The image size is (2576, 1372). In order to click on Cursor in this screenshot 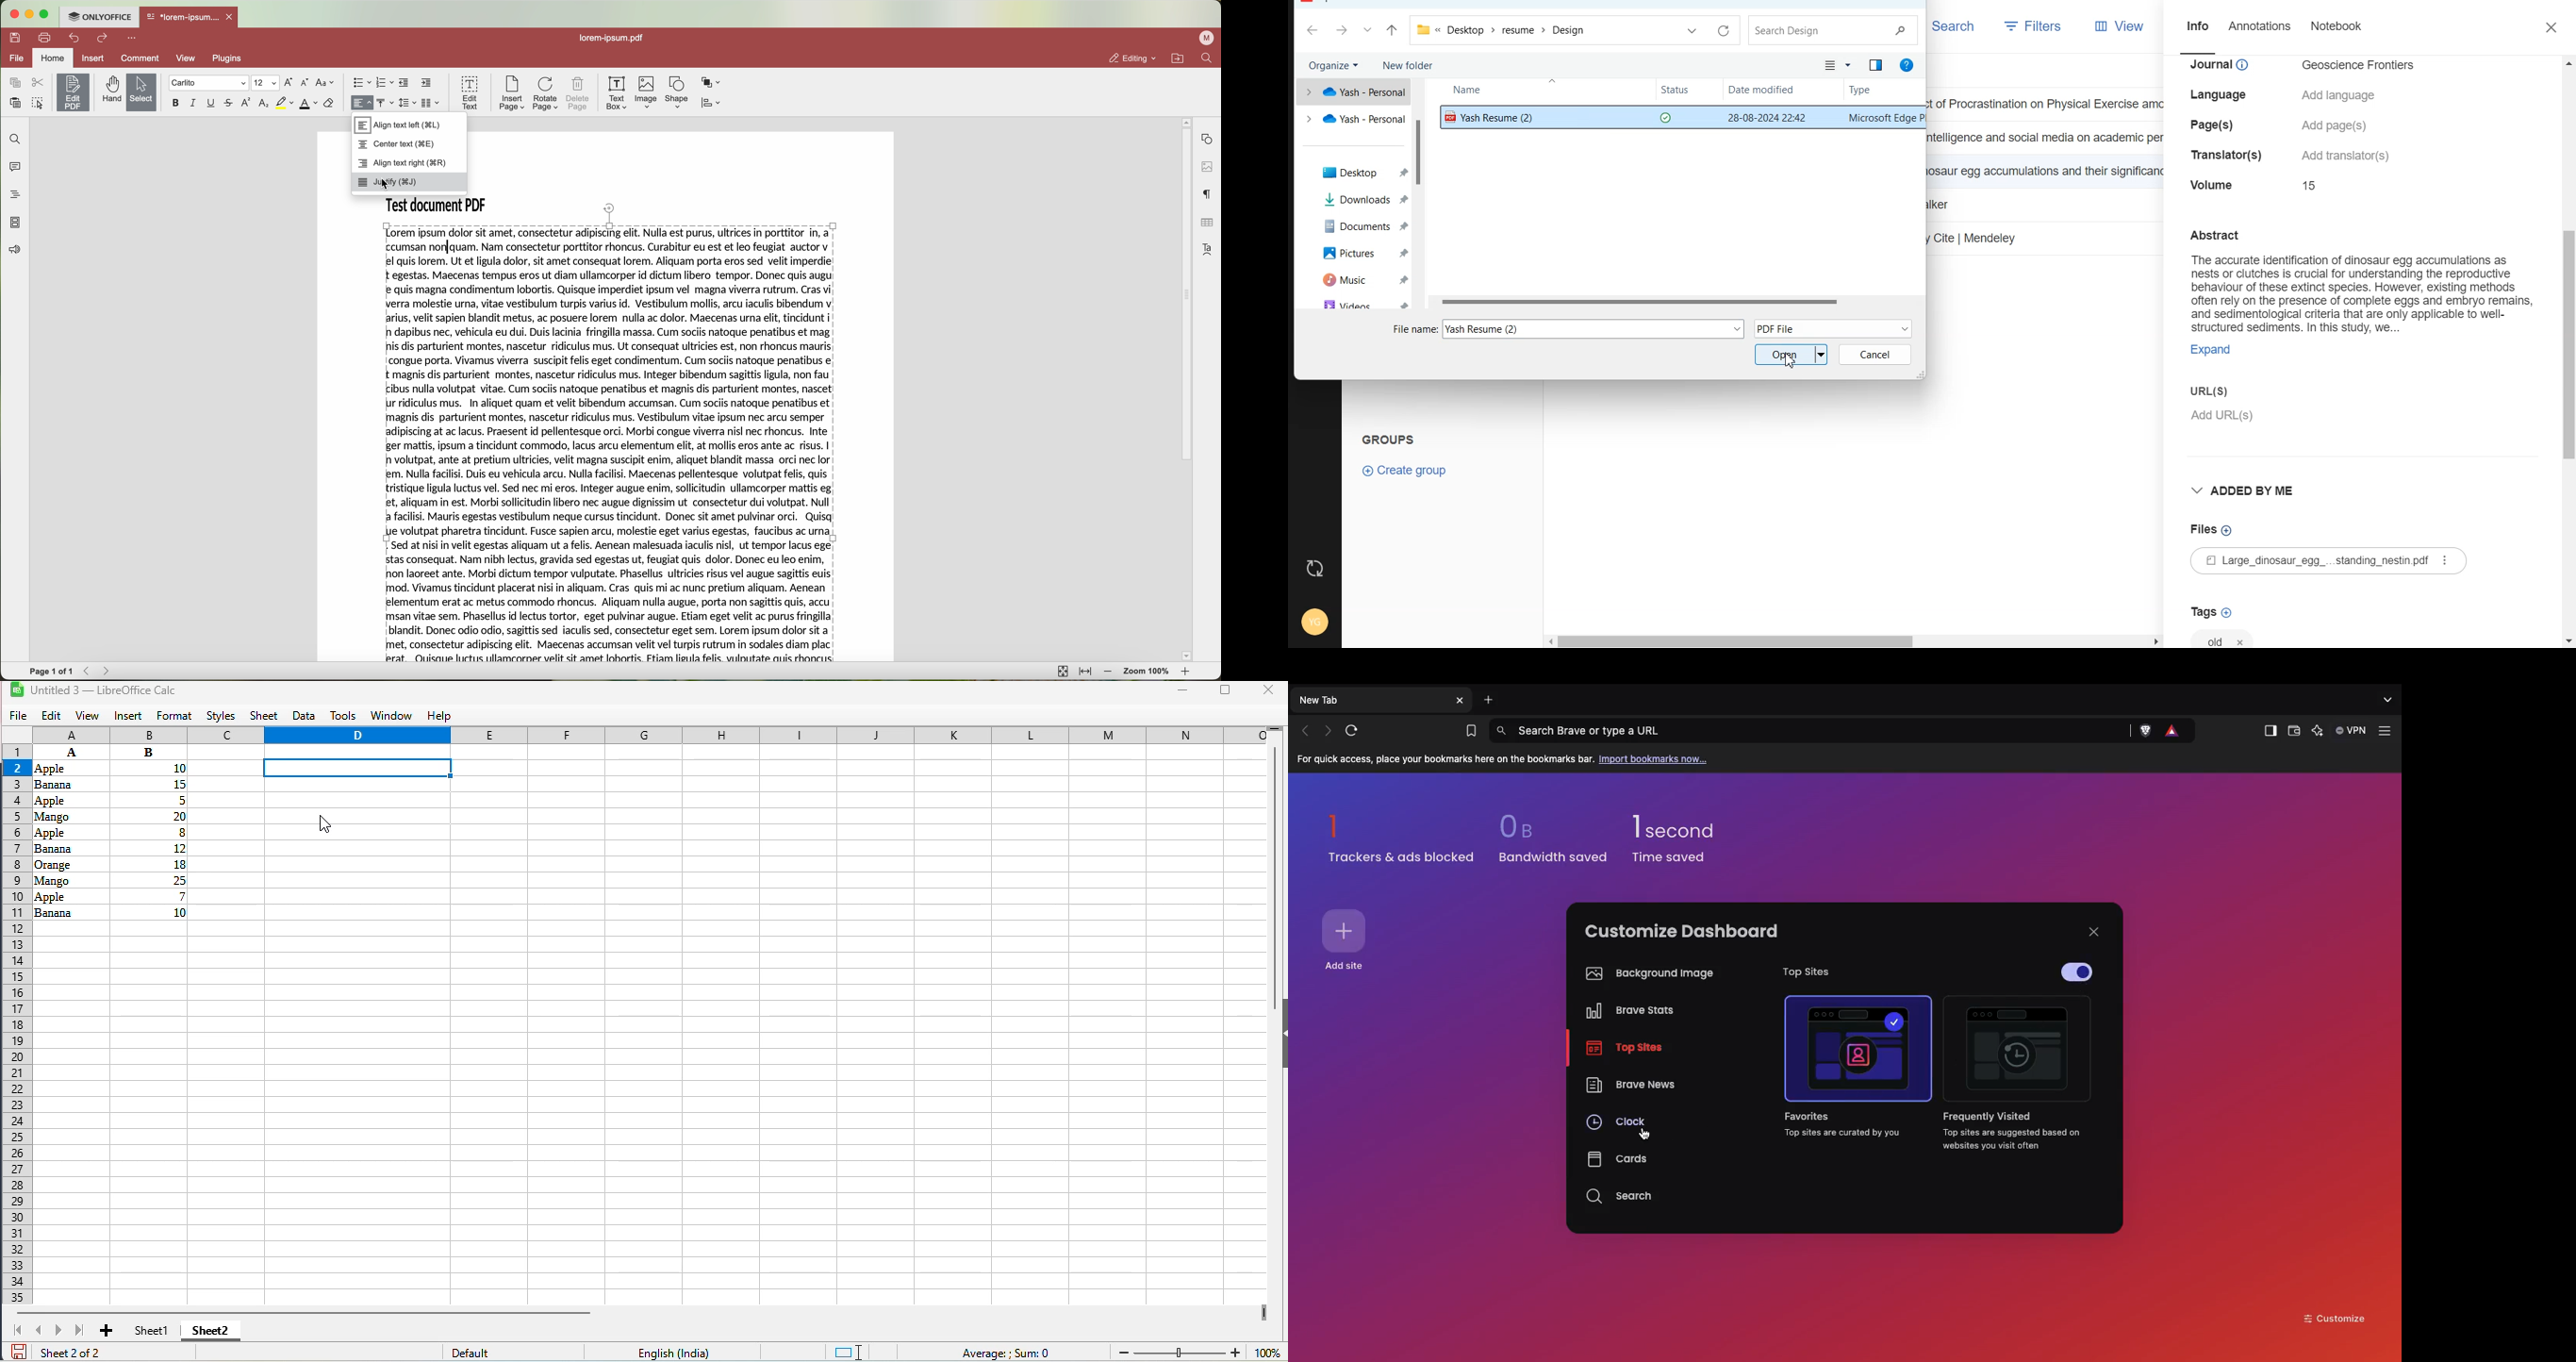, I will do `click(1790, 360)`.